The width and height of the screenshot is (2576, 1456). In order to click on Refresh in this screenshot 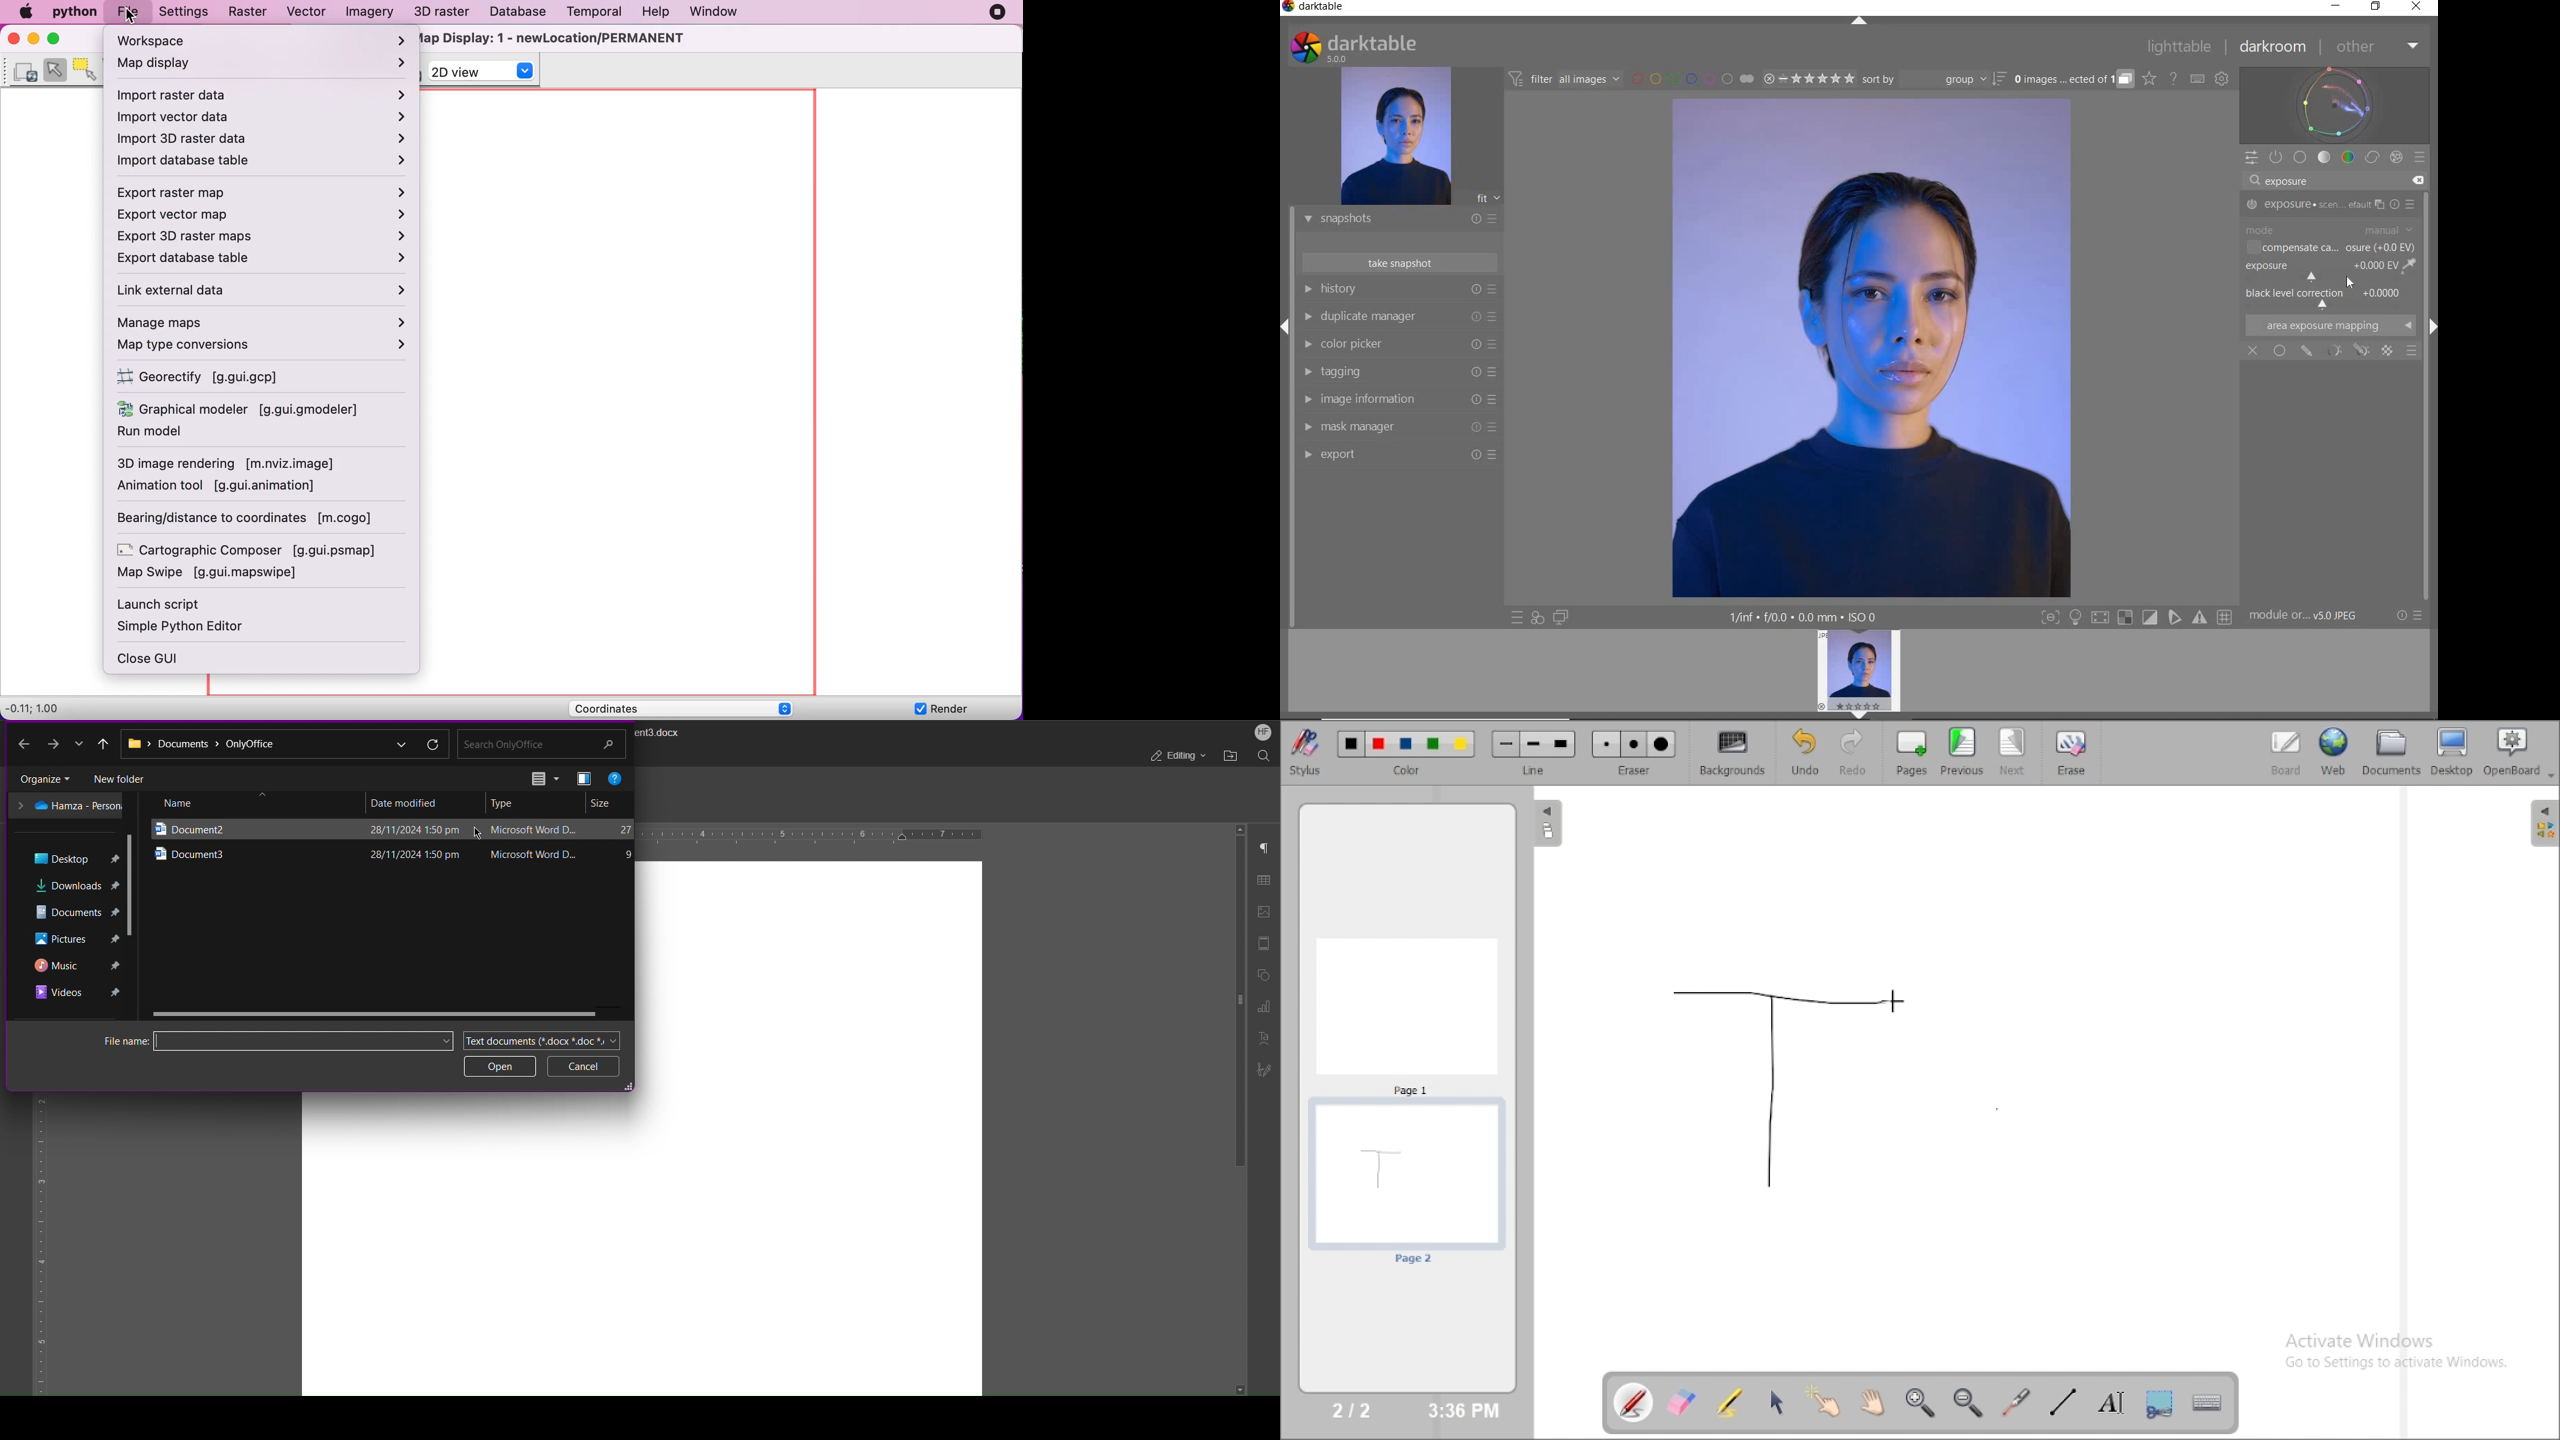, I will do `click(433, 743)`.